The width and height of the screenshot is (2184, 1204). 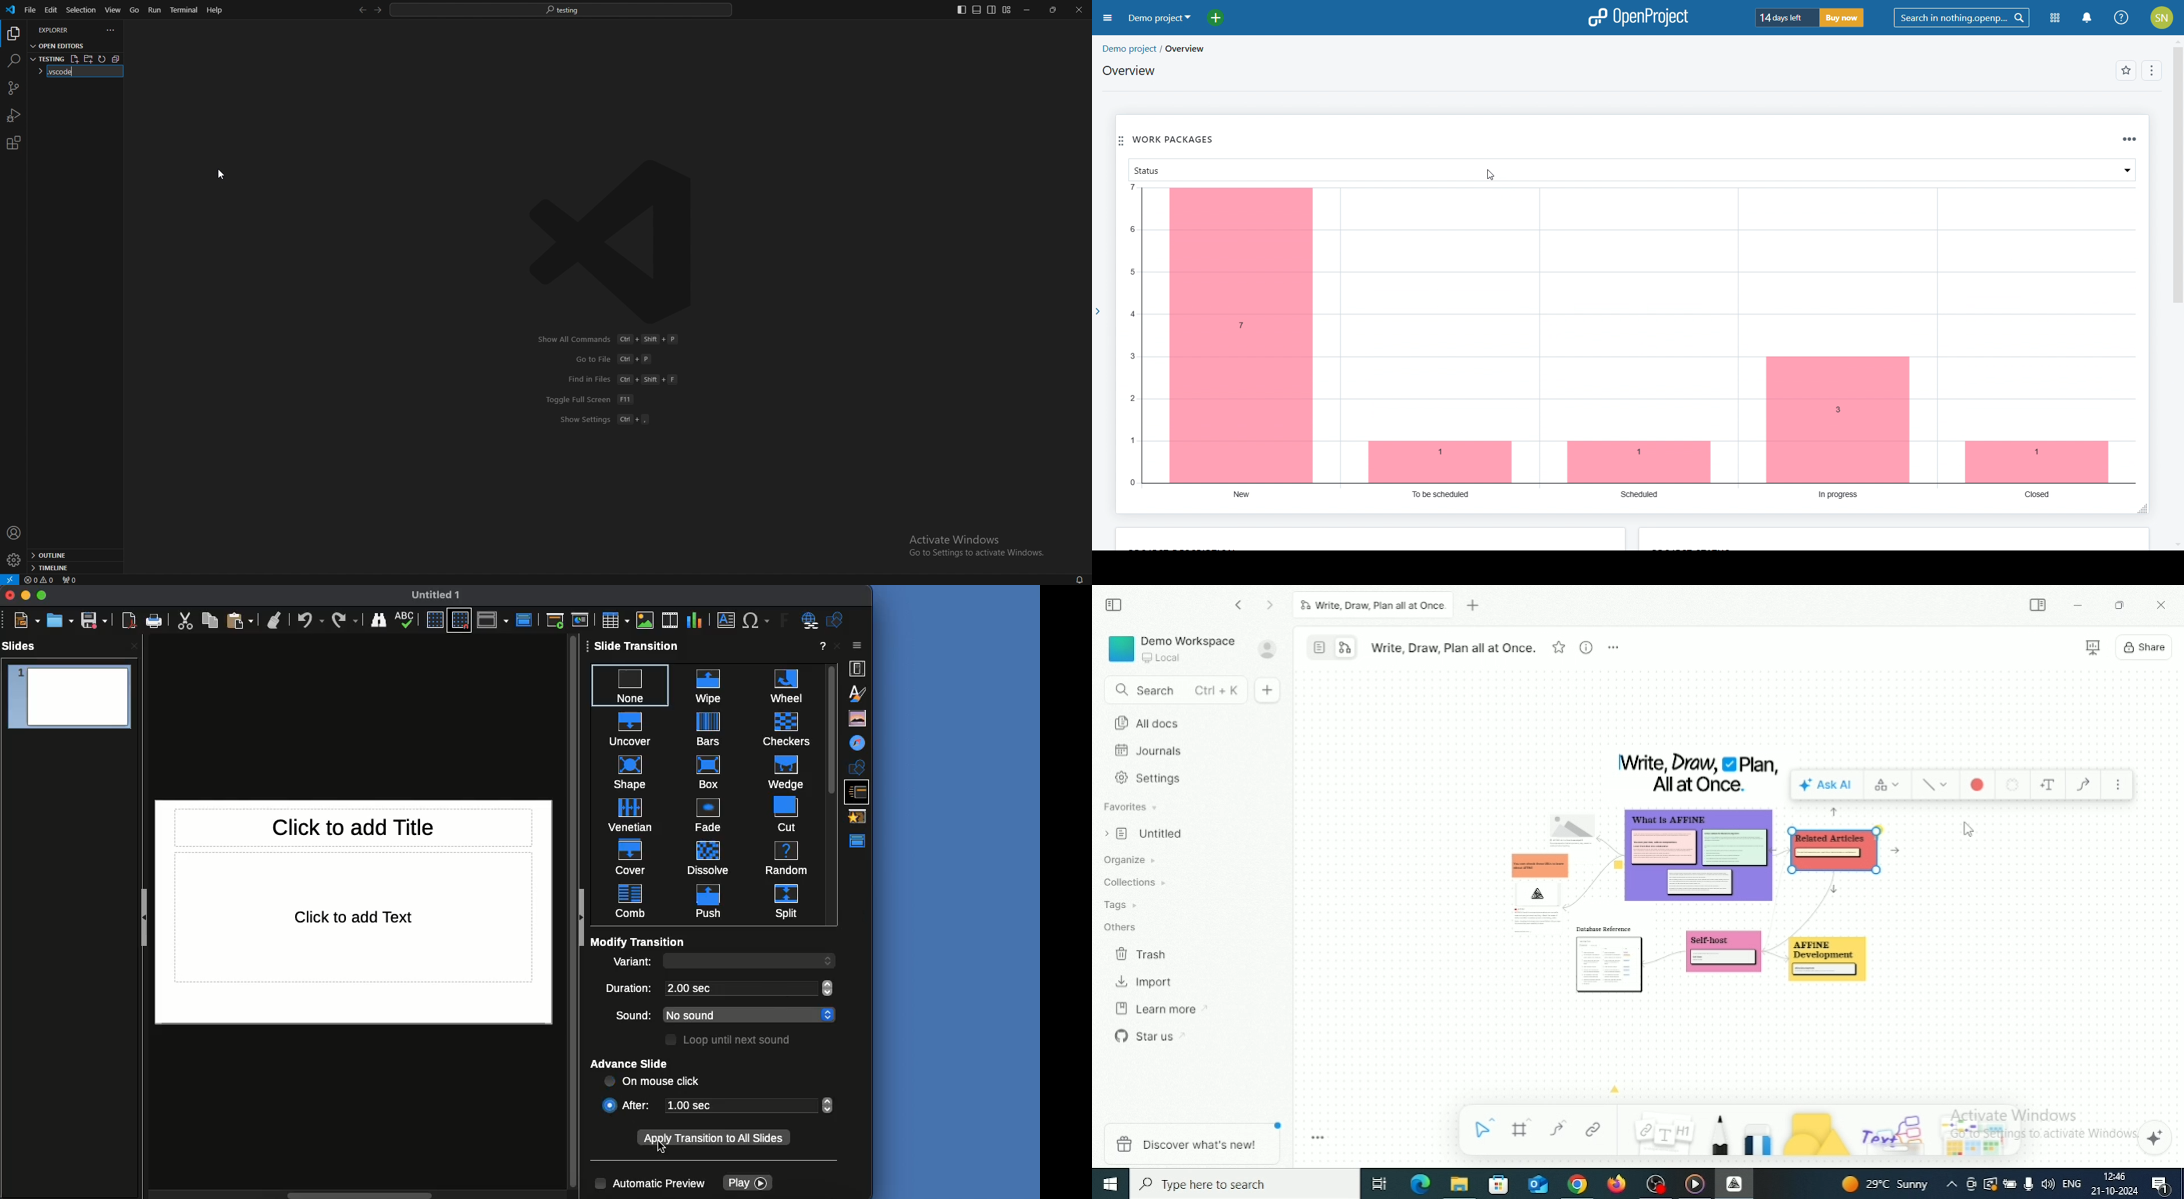 What do you see at coordinates (1970, 831) in the screenshot?
I see `Cursor` at bounding box center [1970, 831].